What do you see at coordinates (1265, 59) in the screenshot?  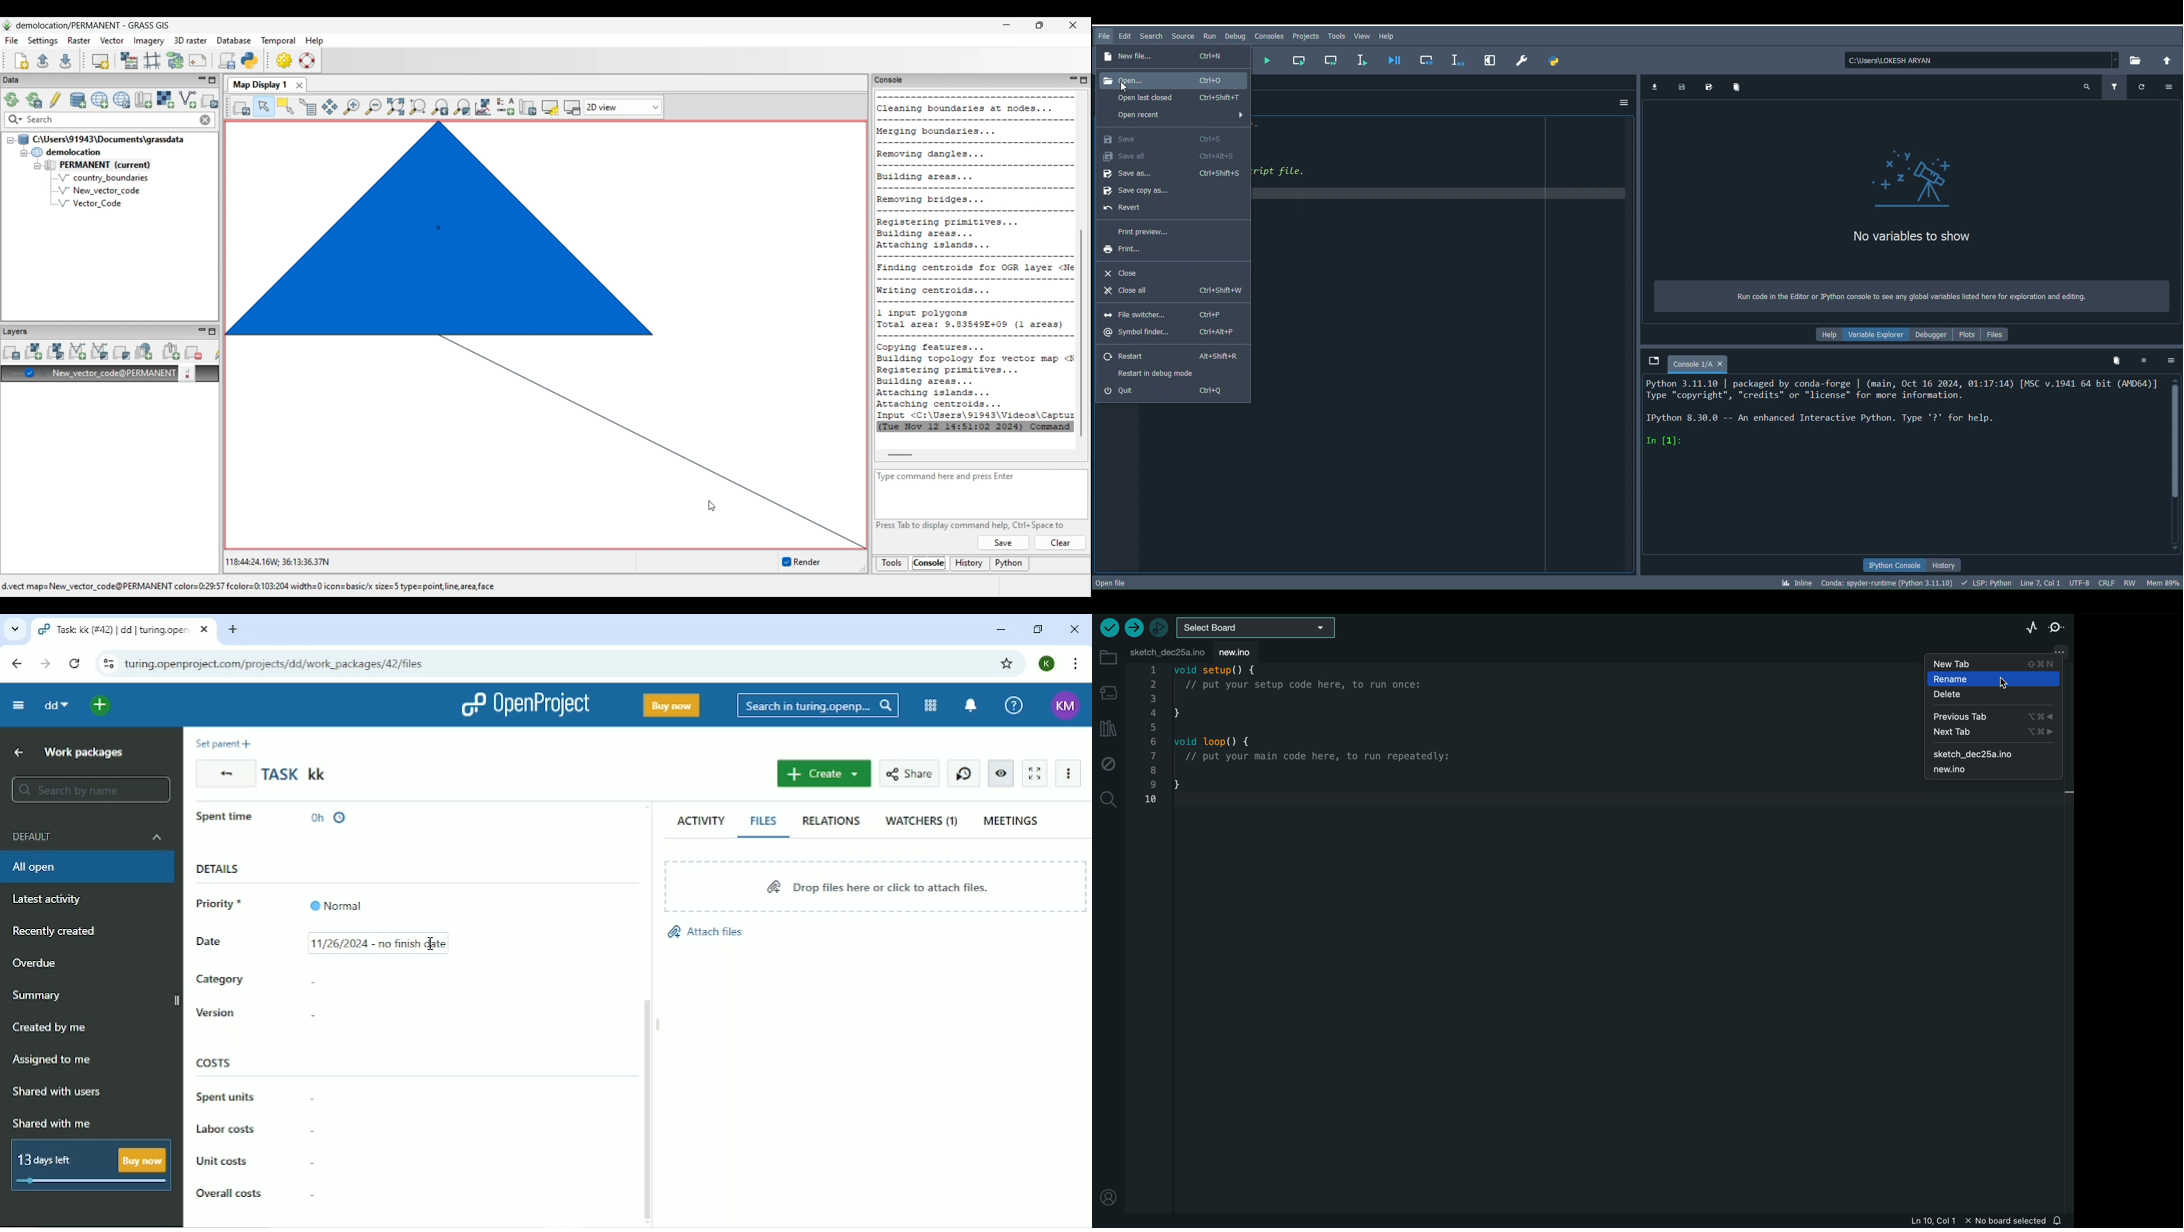 I see `Run file (F5)` at bounding box center [1265, 59].